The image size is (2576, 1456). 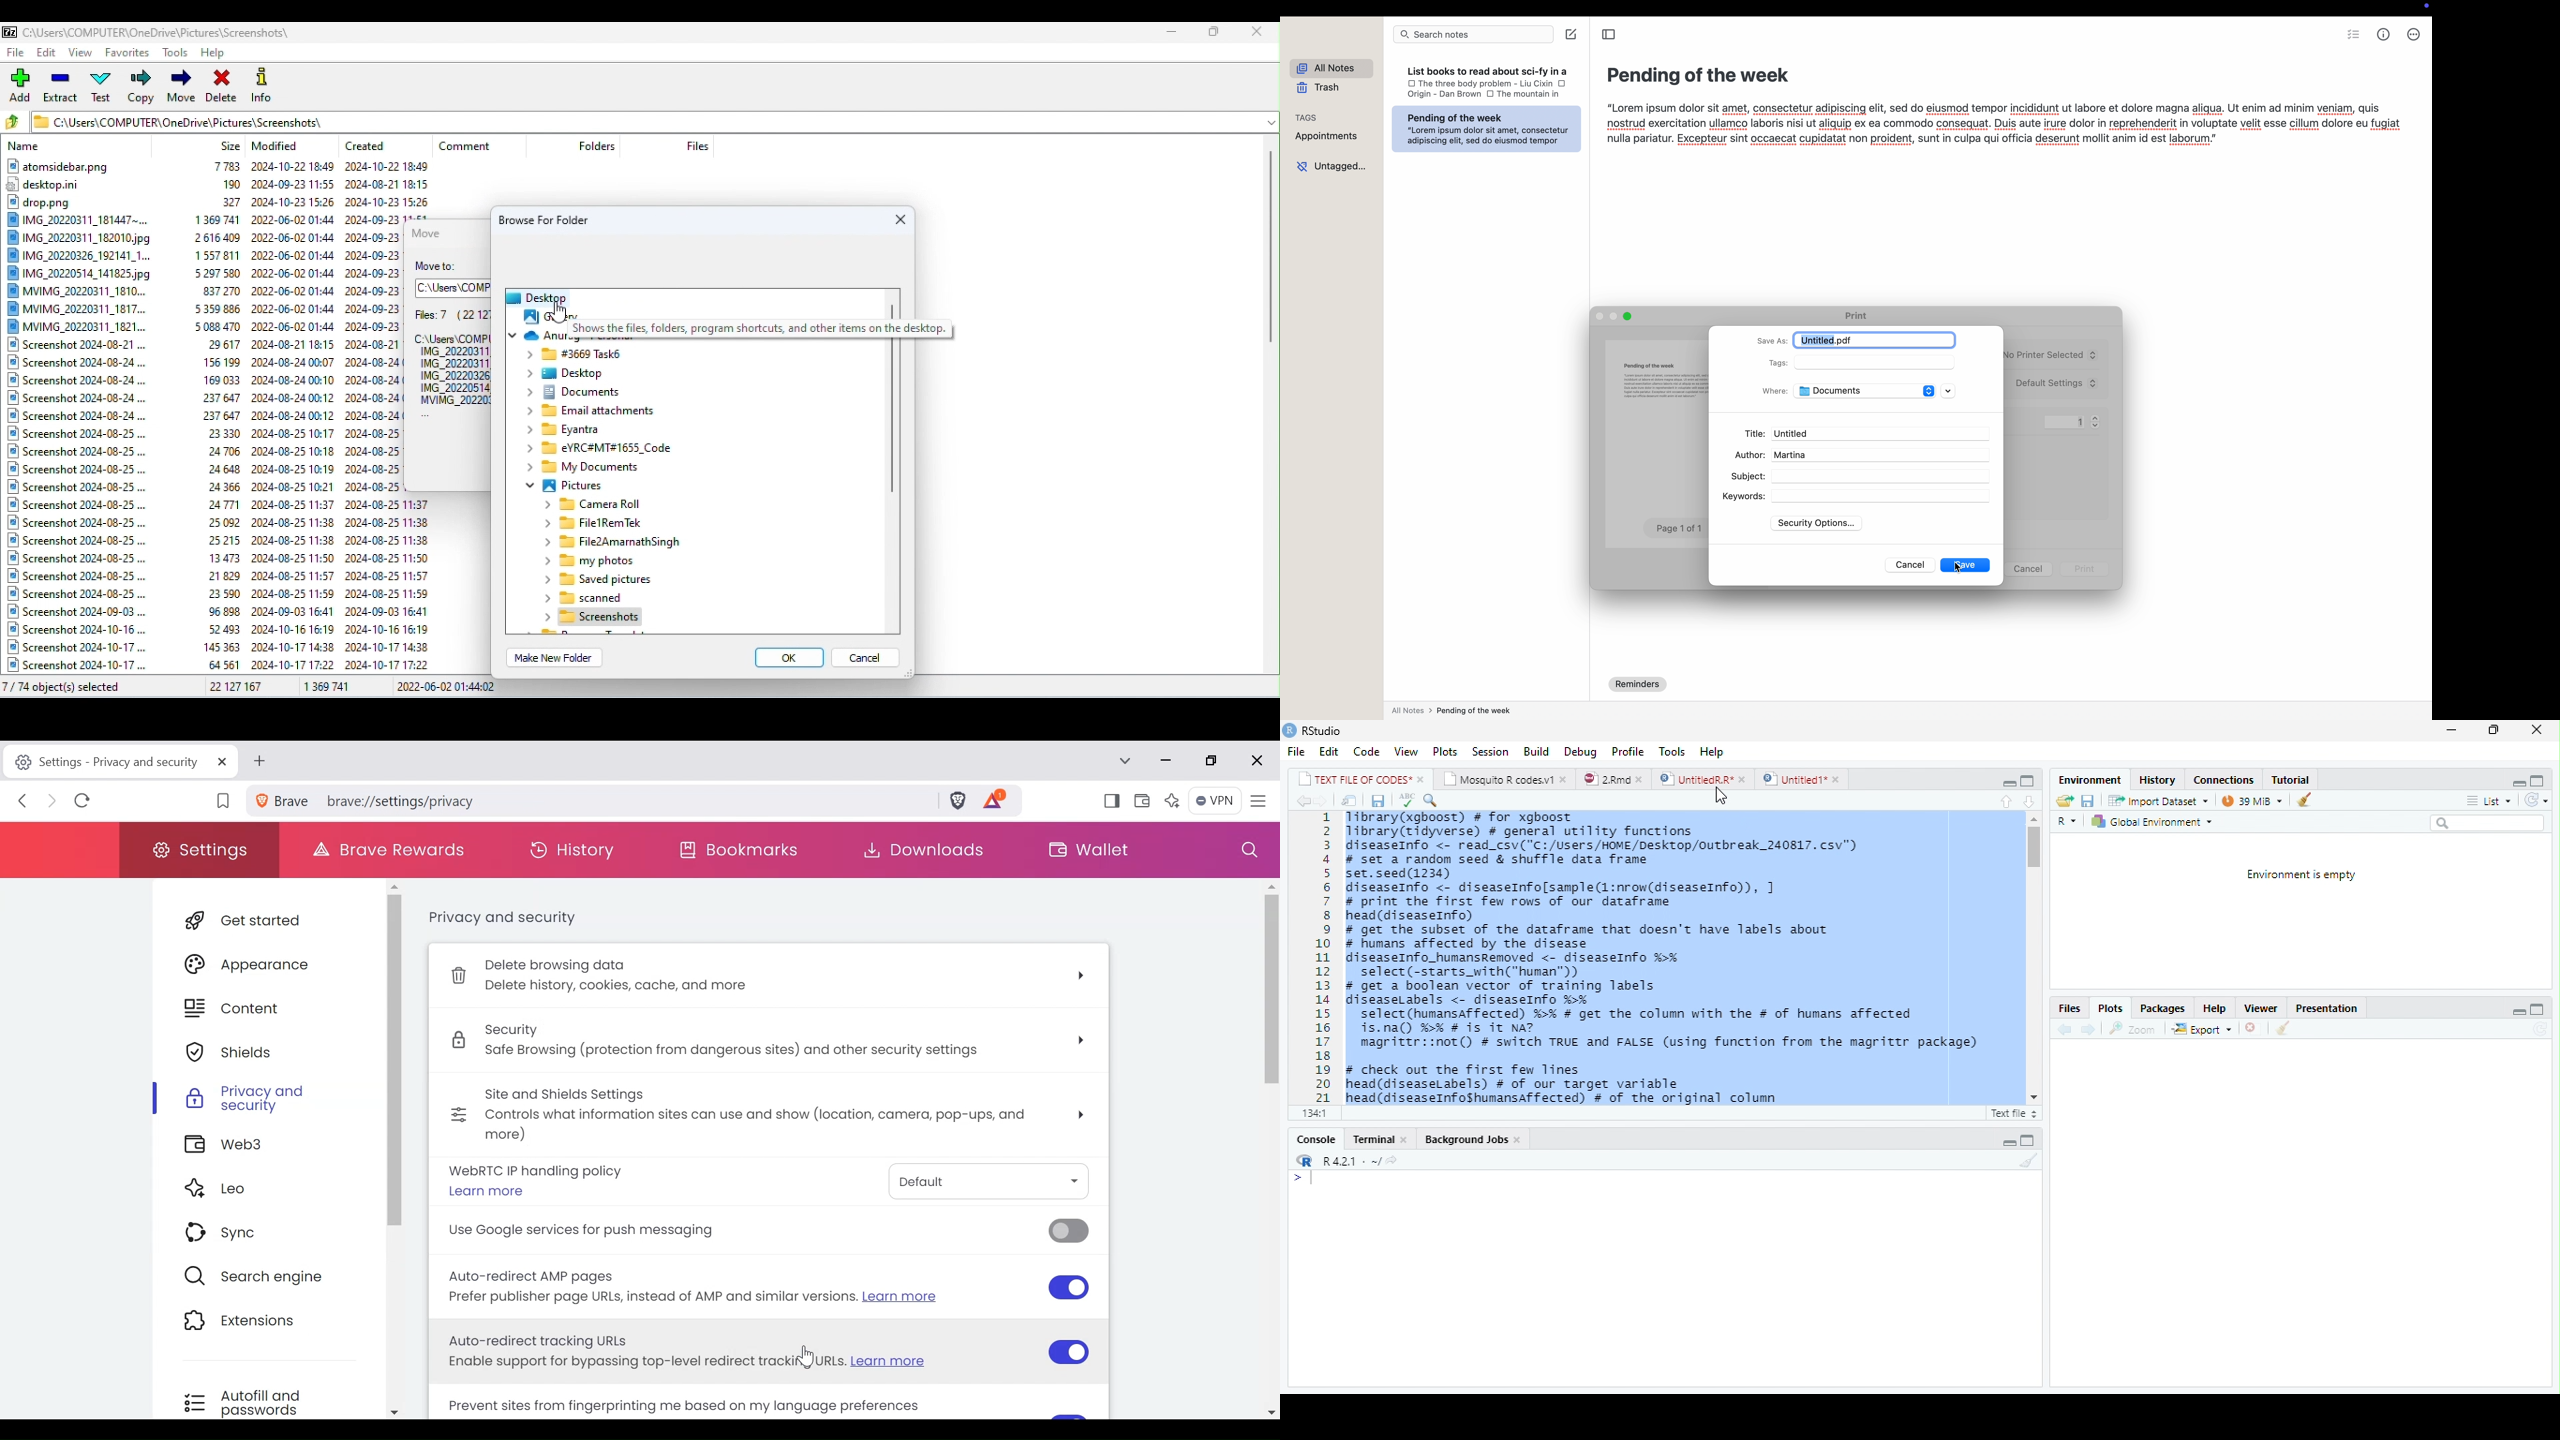 I want to click on TEXT FILE OF CODES" , so click(x=1361, y=779).